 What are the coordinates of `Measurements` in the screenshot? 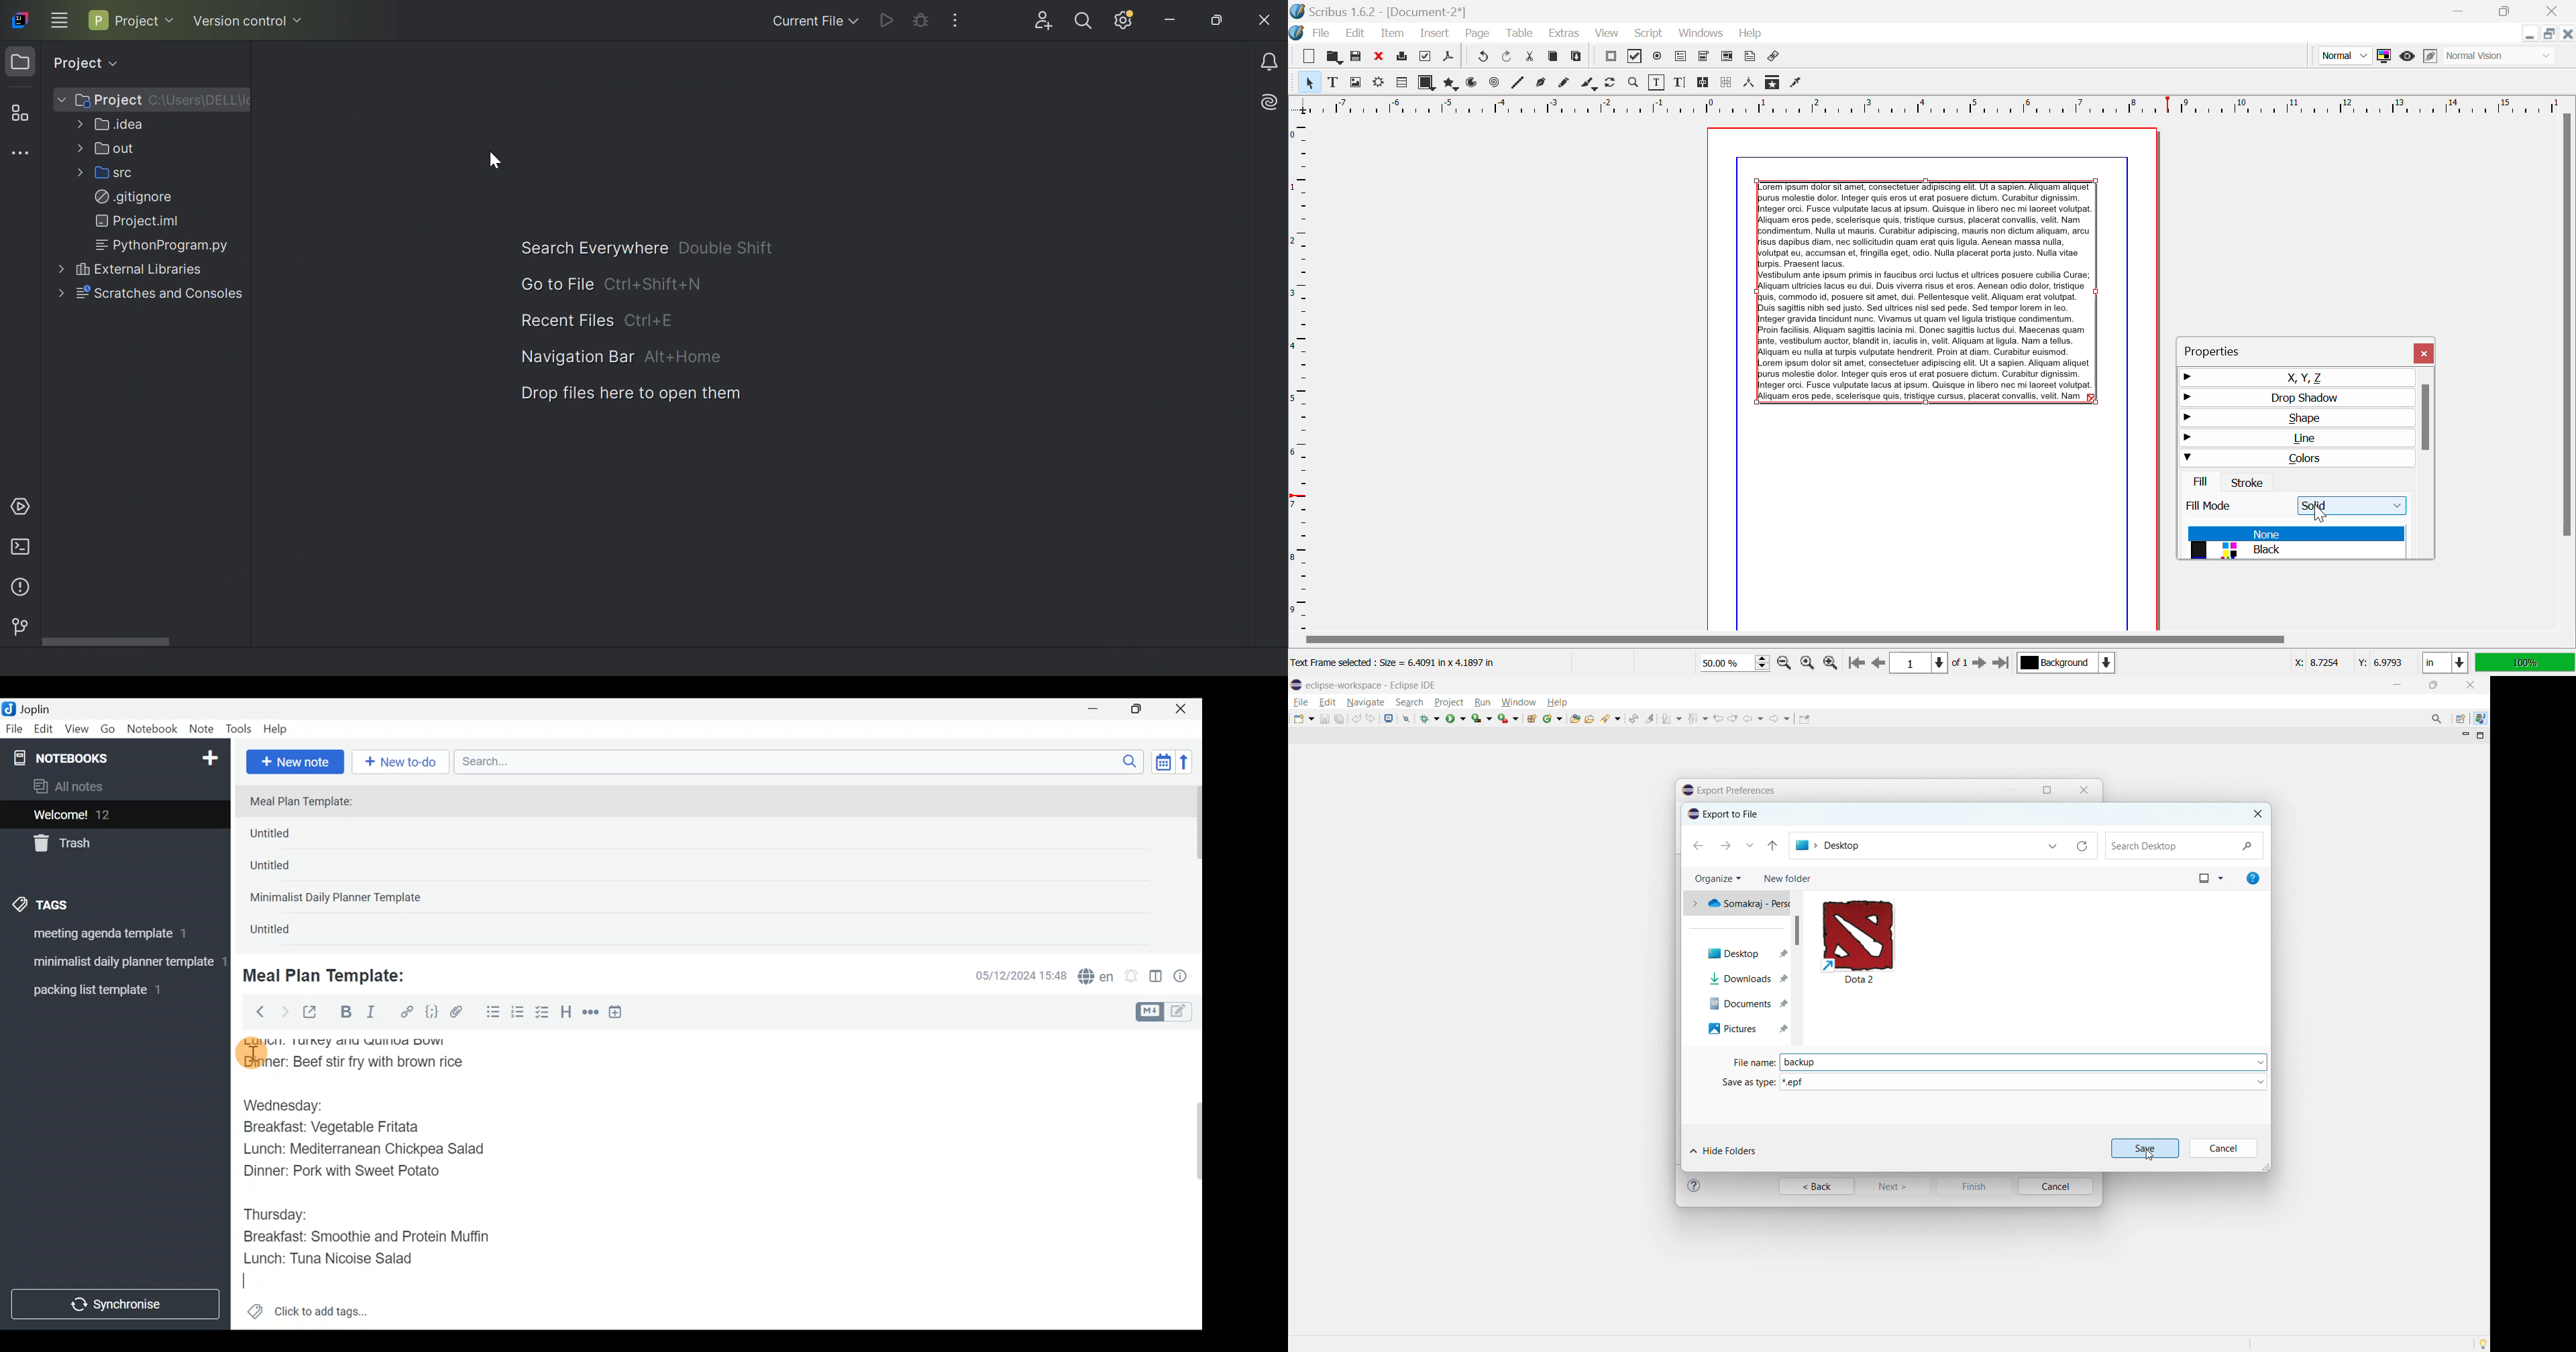 It's located at (1750, 84).